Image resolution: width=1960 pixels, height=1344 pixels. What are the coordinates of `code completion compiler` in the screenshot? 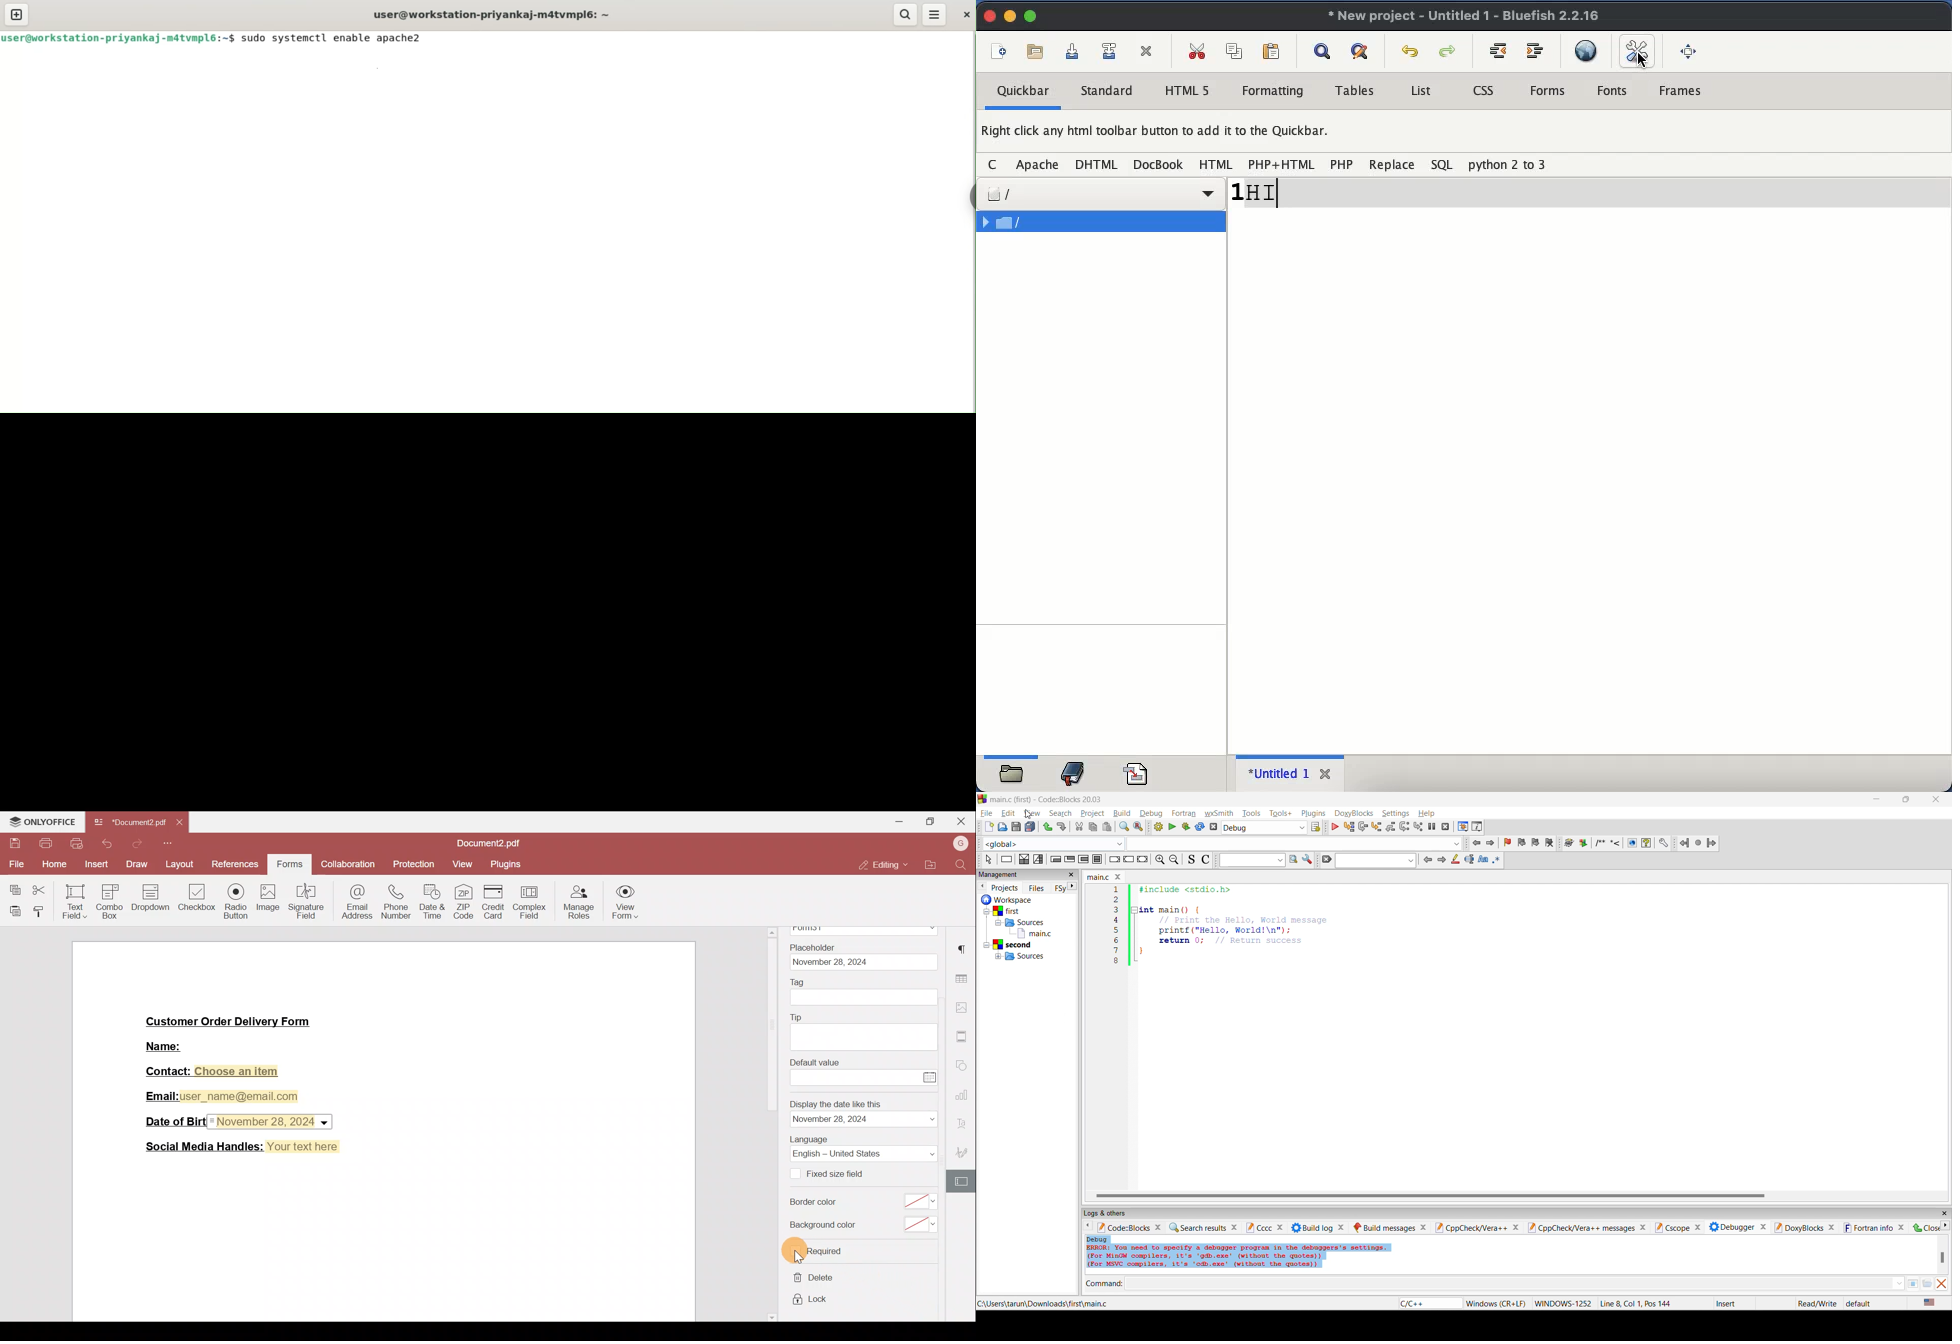 It's located at (1221, 844).